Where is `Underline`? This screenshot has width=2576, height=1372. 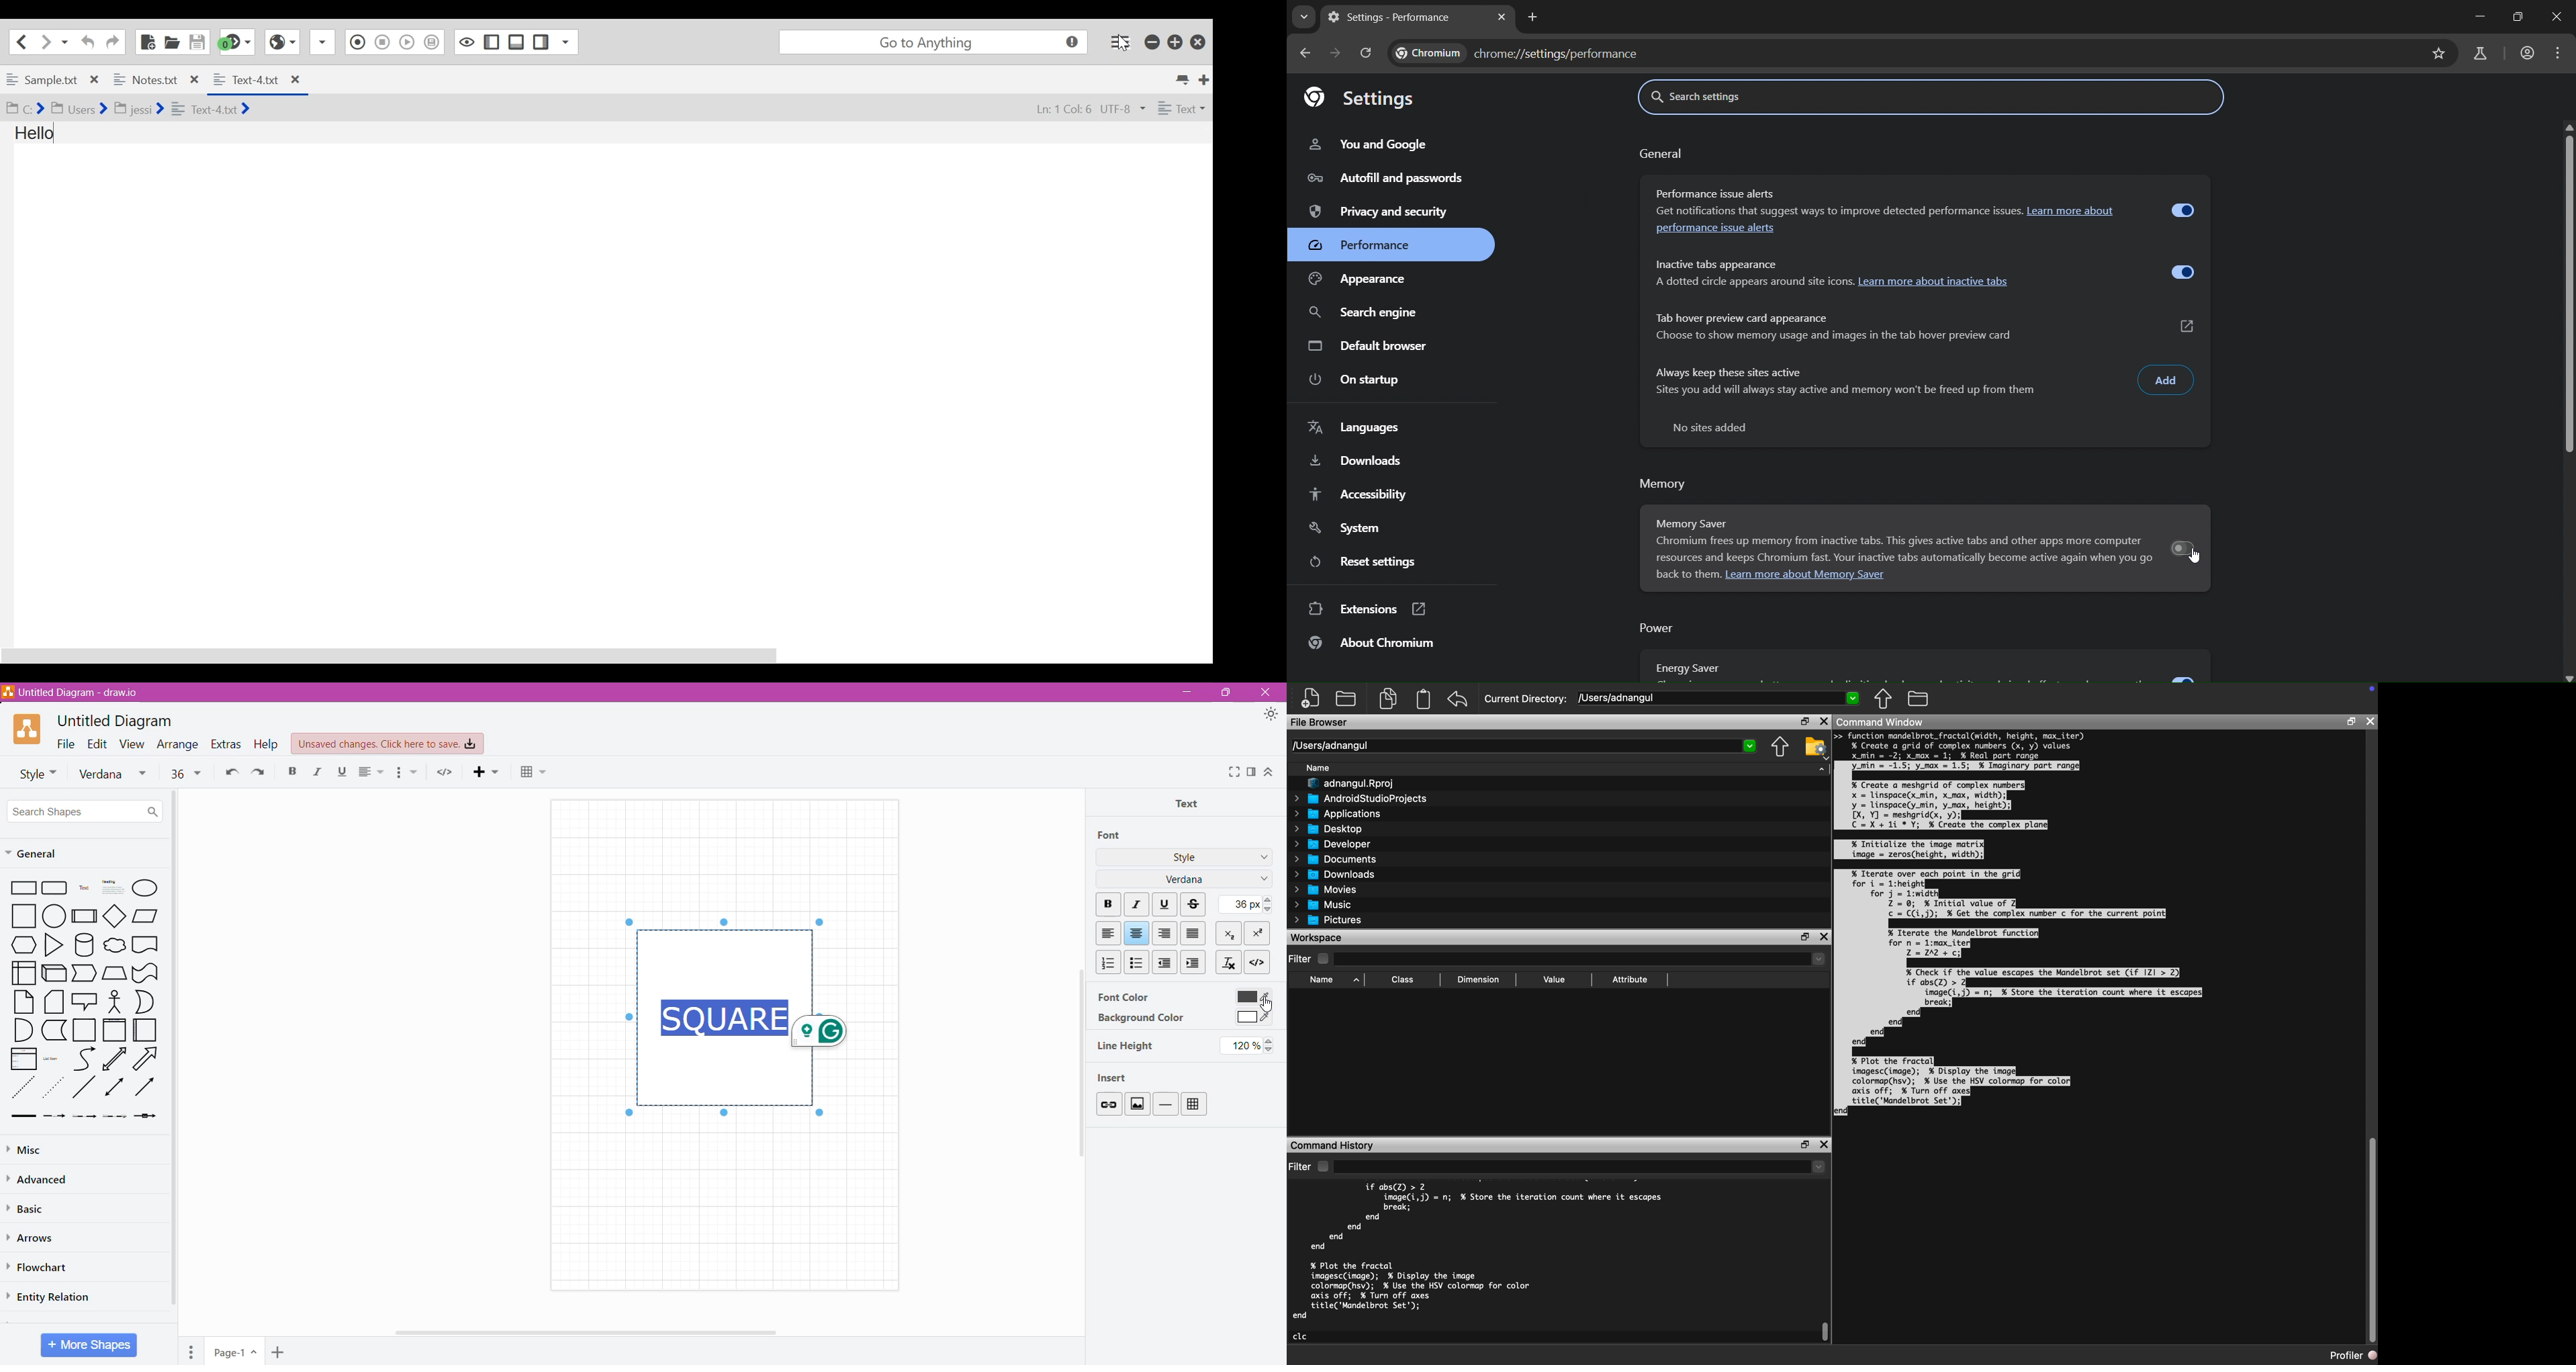
Underline is located at coordinates (1165, 903).